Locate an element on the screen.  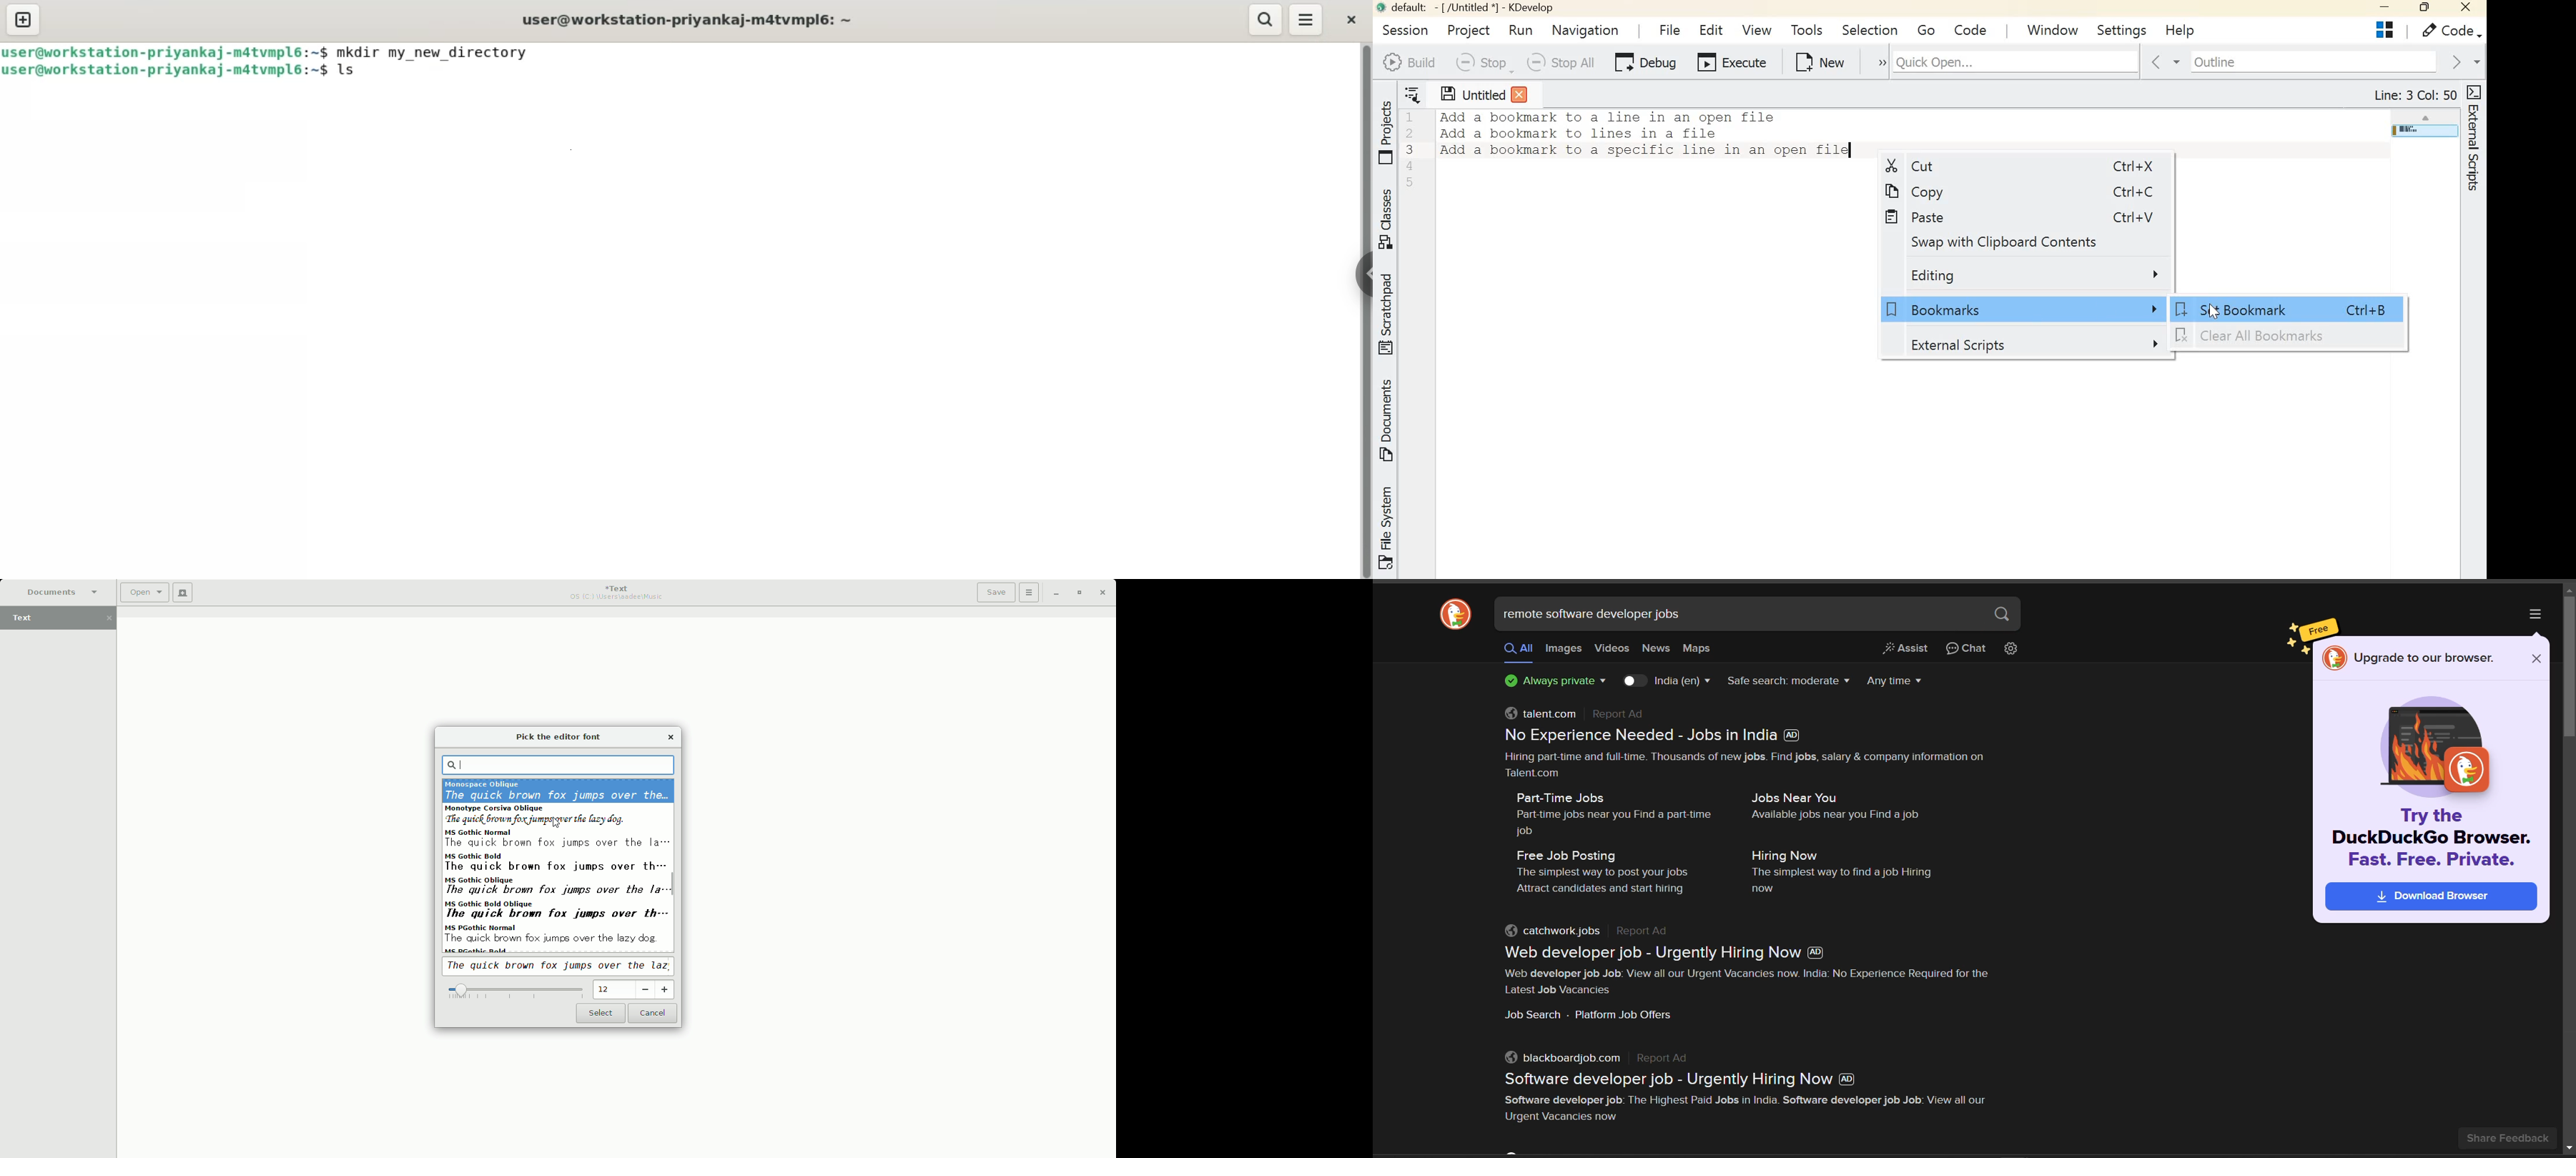
image is located at coordinates (2428, 747).